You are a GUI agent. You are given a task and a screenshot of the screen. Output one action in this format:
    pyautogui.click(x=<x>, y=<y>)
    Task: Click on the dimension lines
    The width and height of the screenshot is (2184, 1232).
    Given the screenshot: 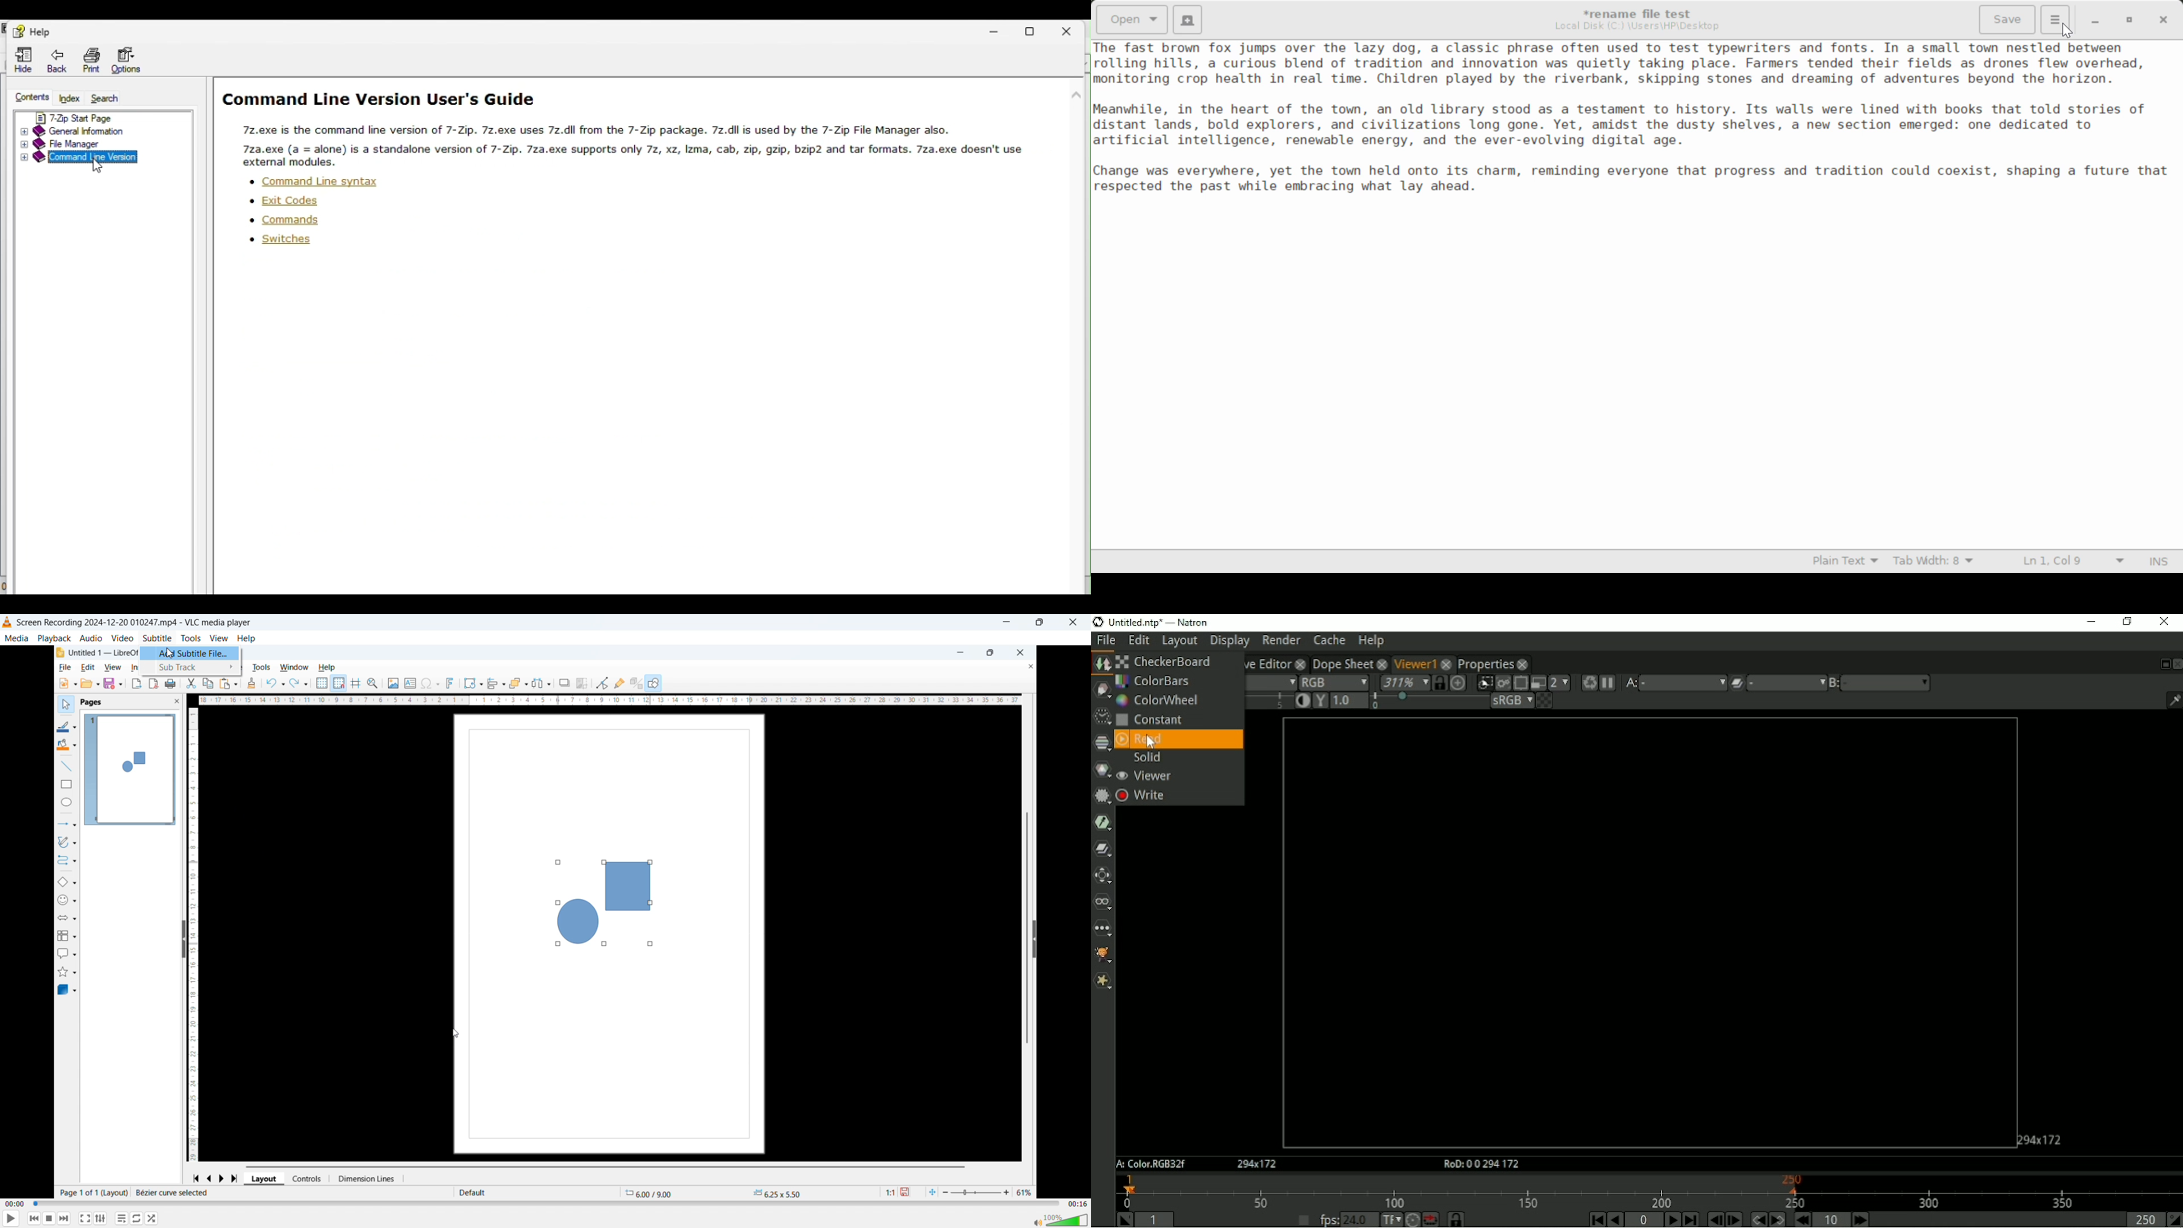 What is the action you would take?
    pyautogui.click(x=369, y=1179)
    